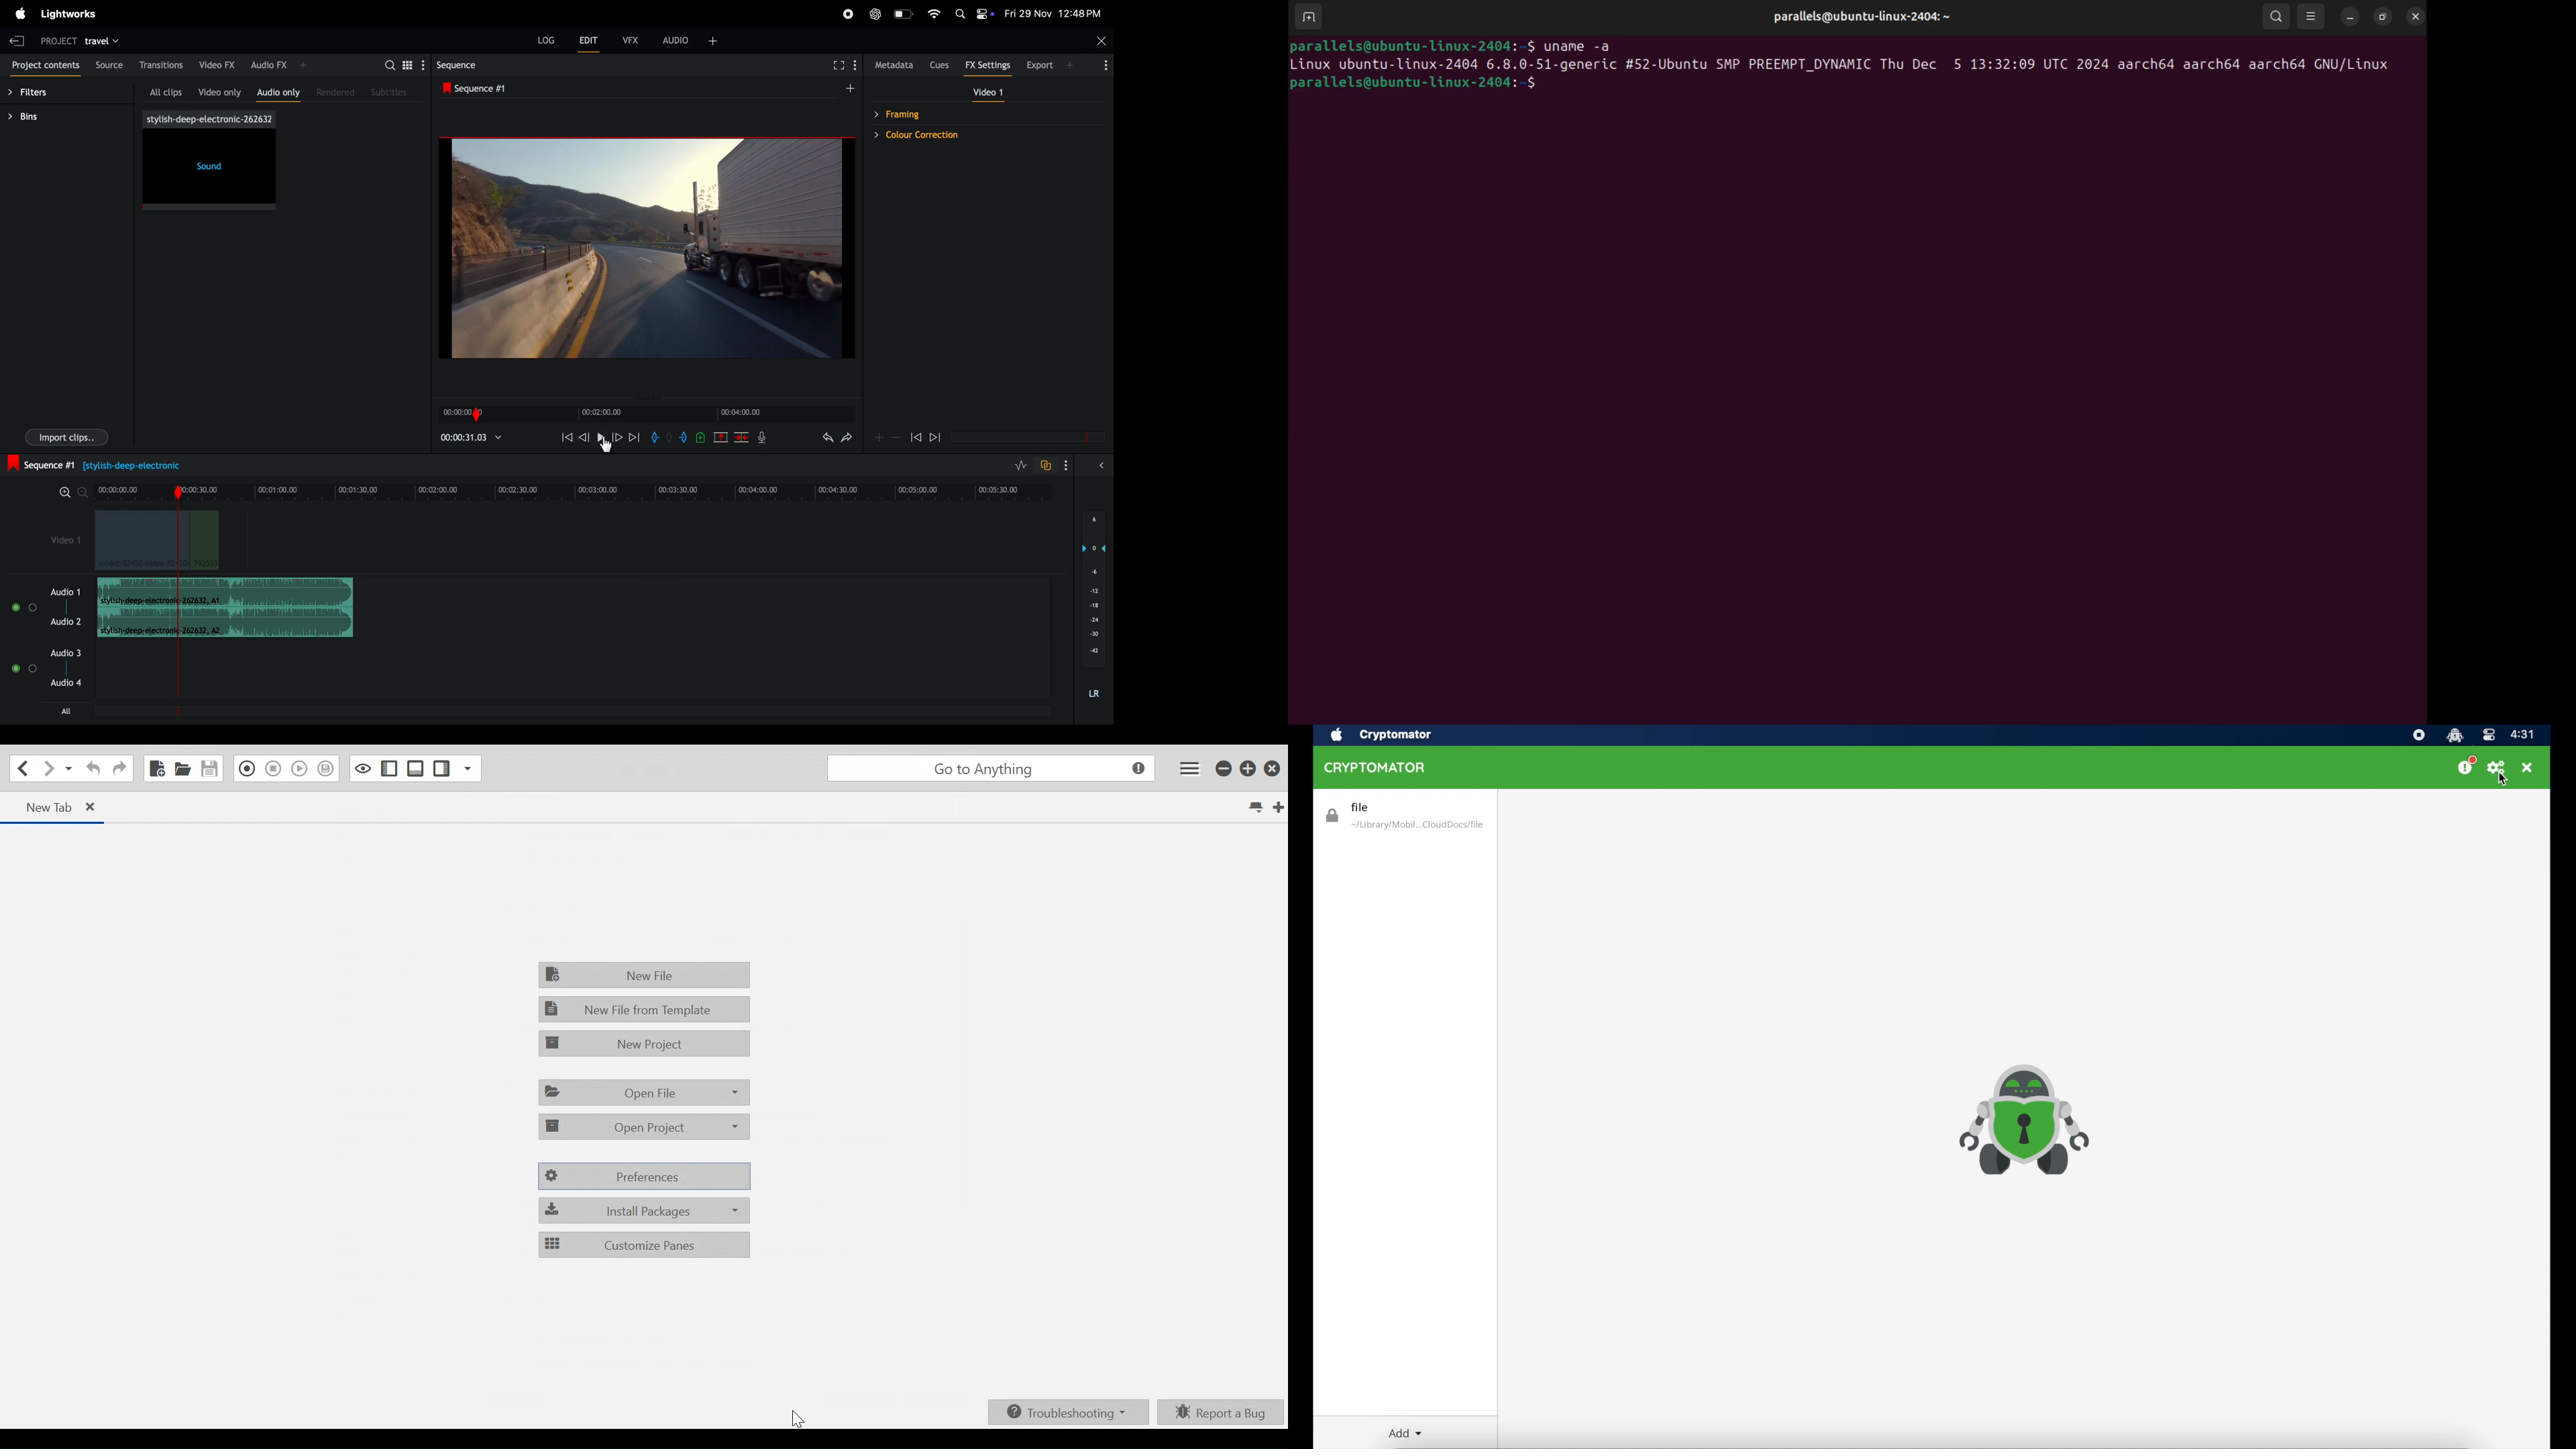 The image size is (2576, 1456). What do you see at coordinates (44, 94) in the screenshot?
I see `filters` at bounding box center [44, 94].